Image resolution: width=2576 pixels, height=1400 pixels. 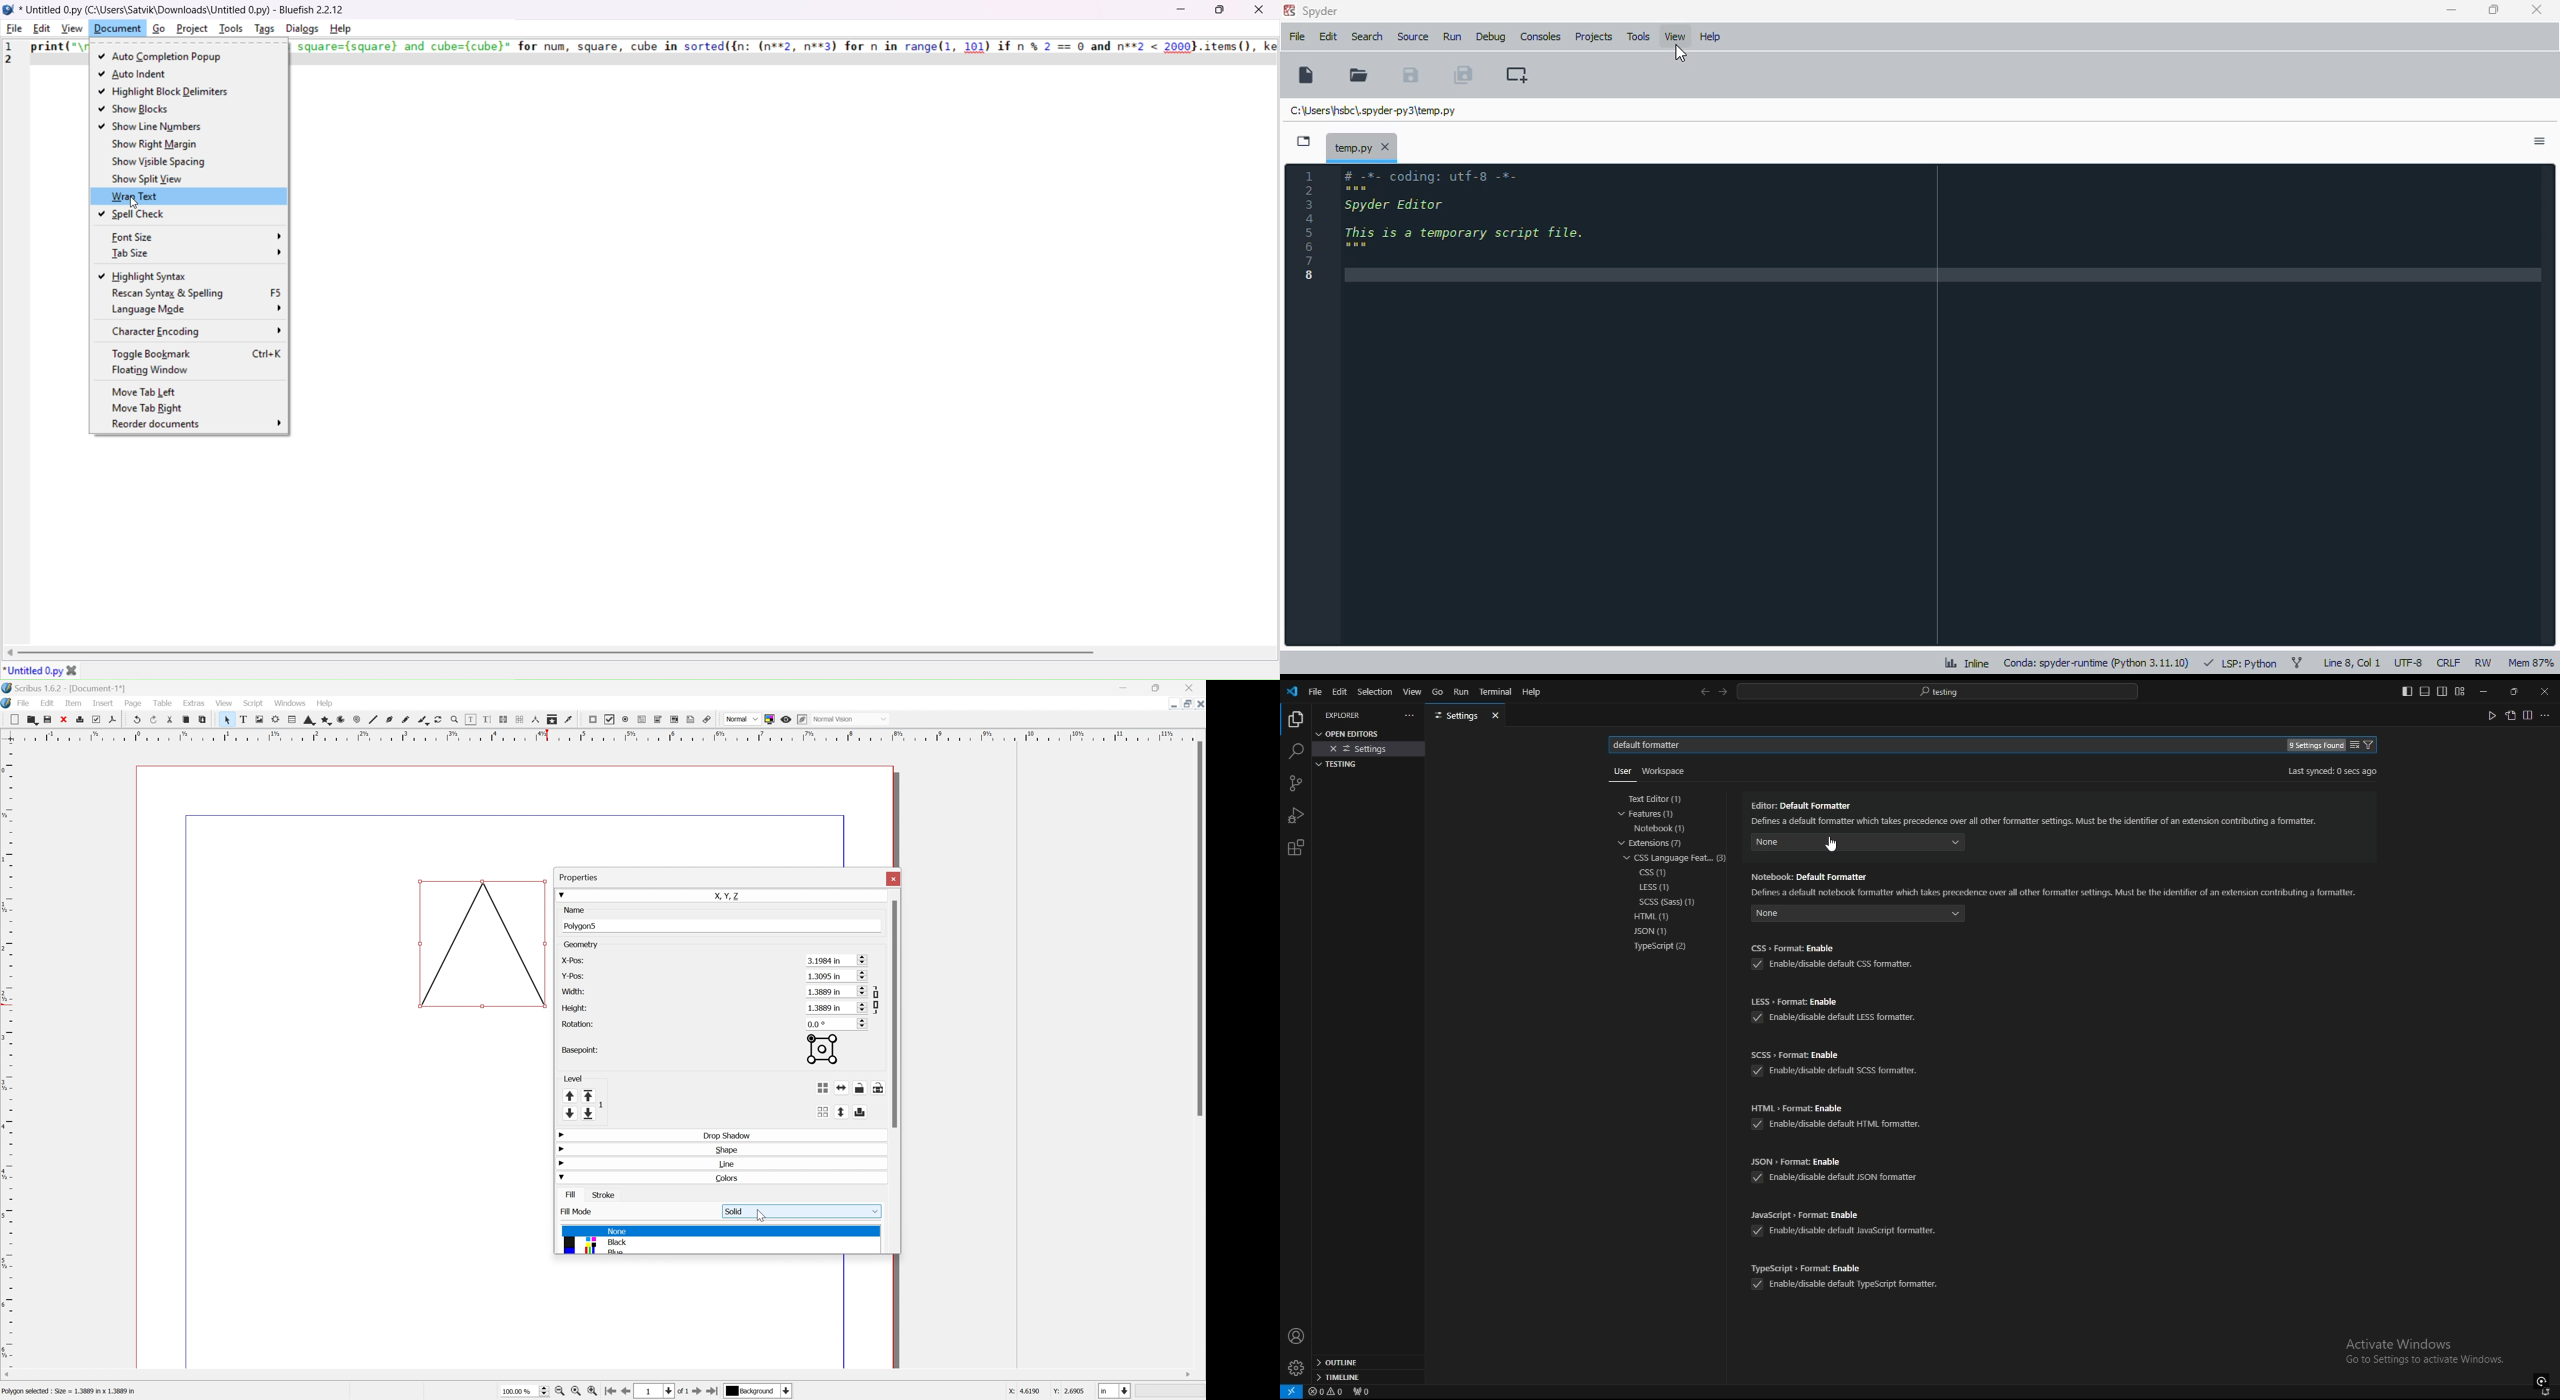 What do you see at coordinates (151, 372) in the screenshot?
I see `floating window` at bounding box center [151, 372].